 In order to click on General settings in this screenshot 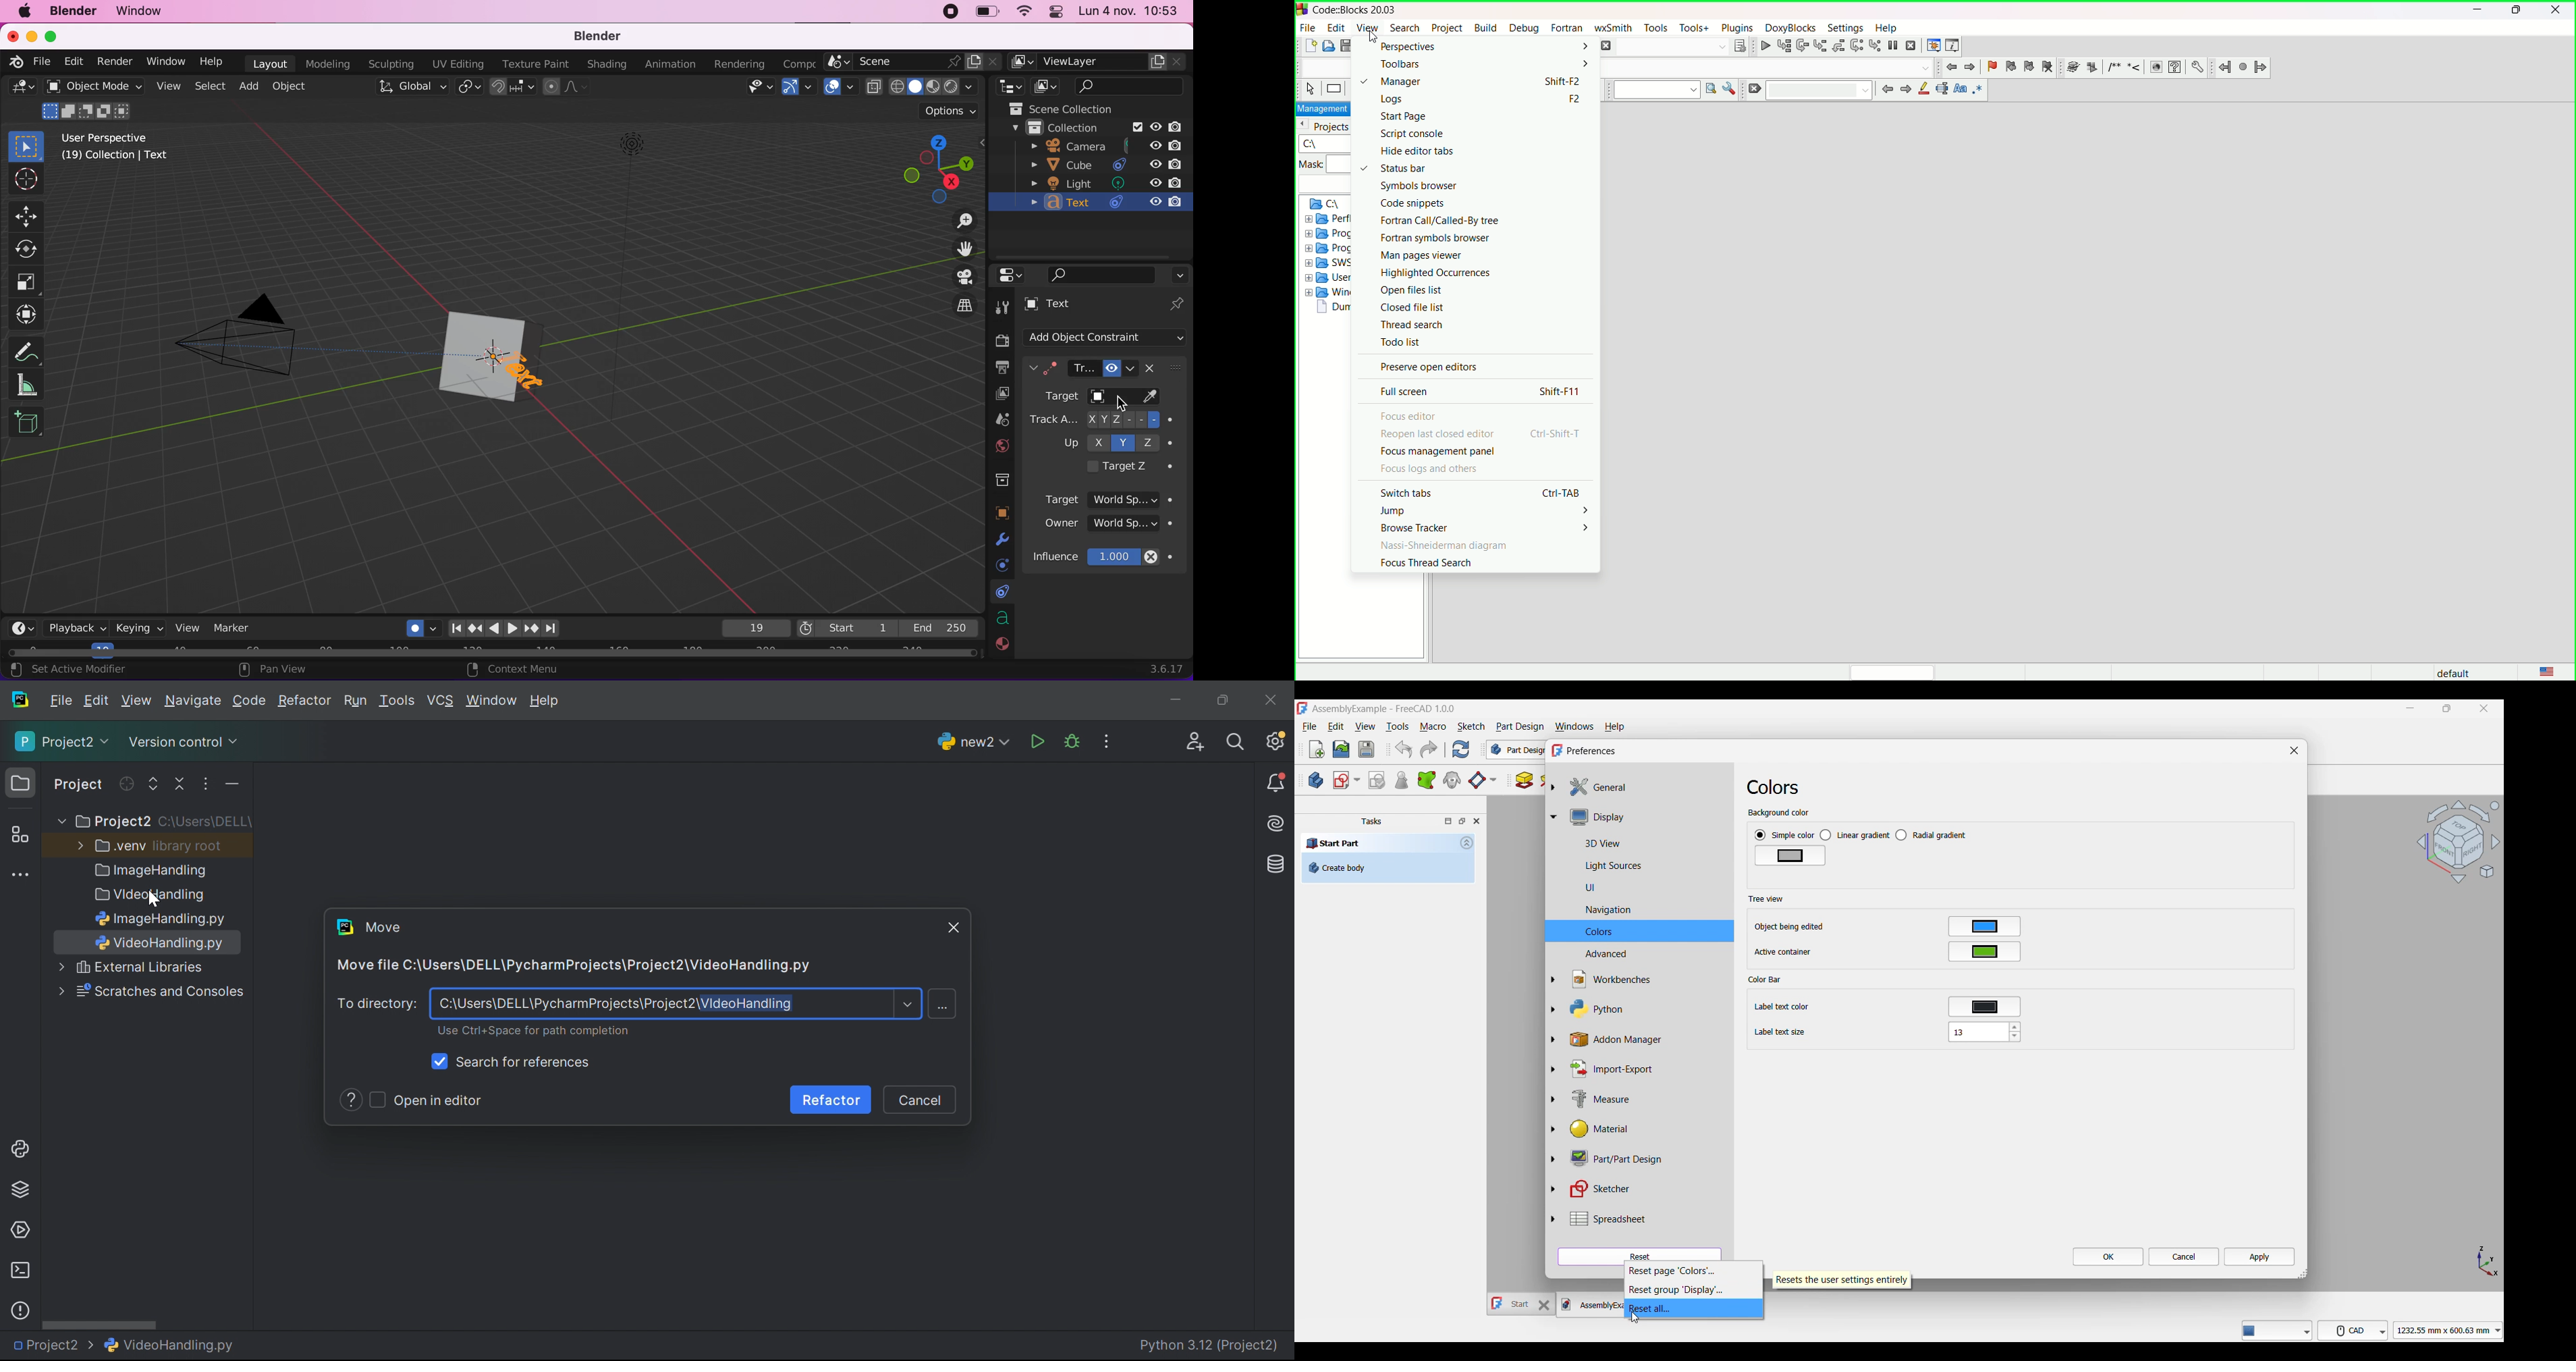, I will do `click(1594, 787)`.